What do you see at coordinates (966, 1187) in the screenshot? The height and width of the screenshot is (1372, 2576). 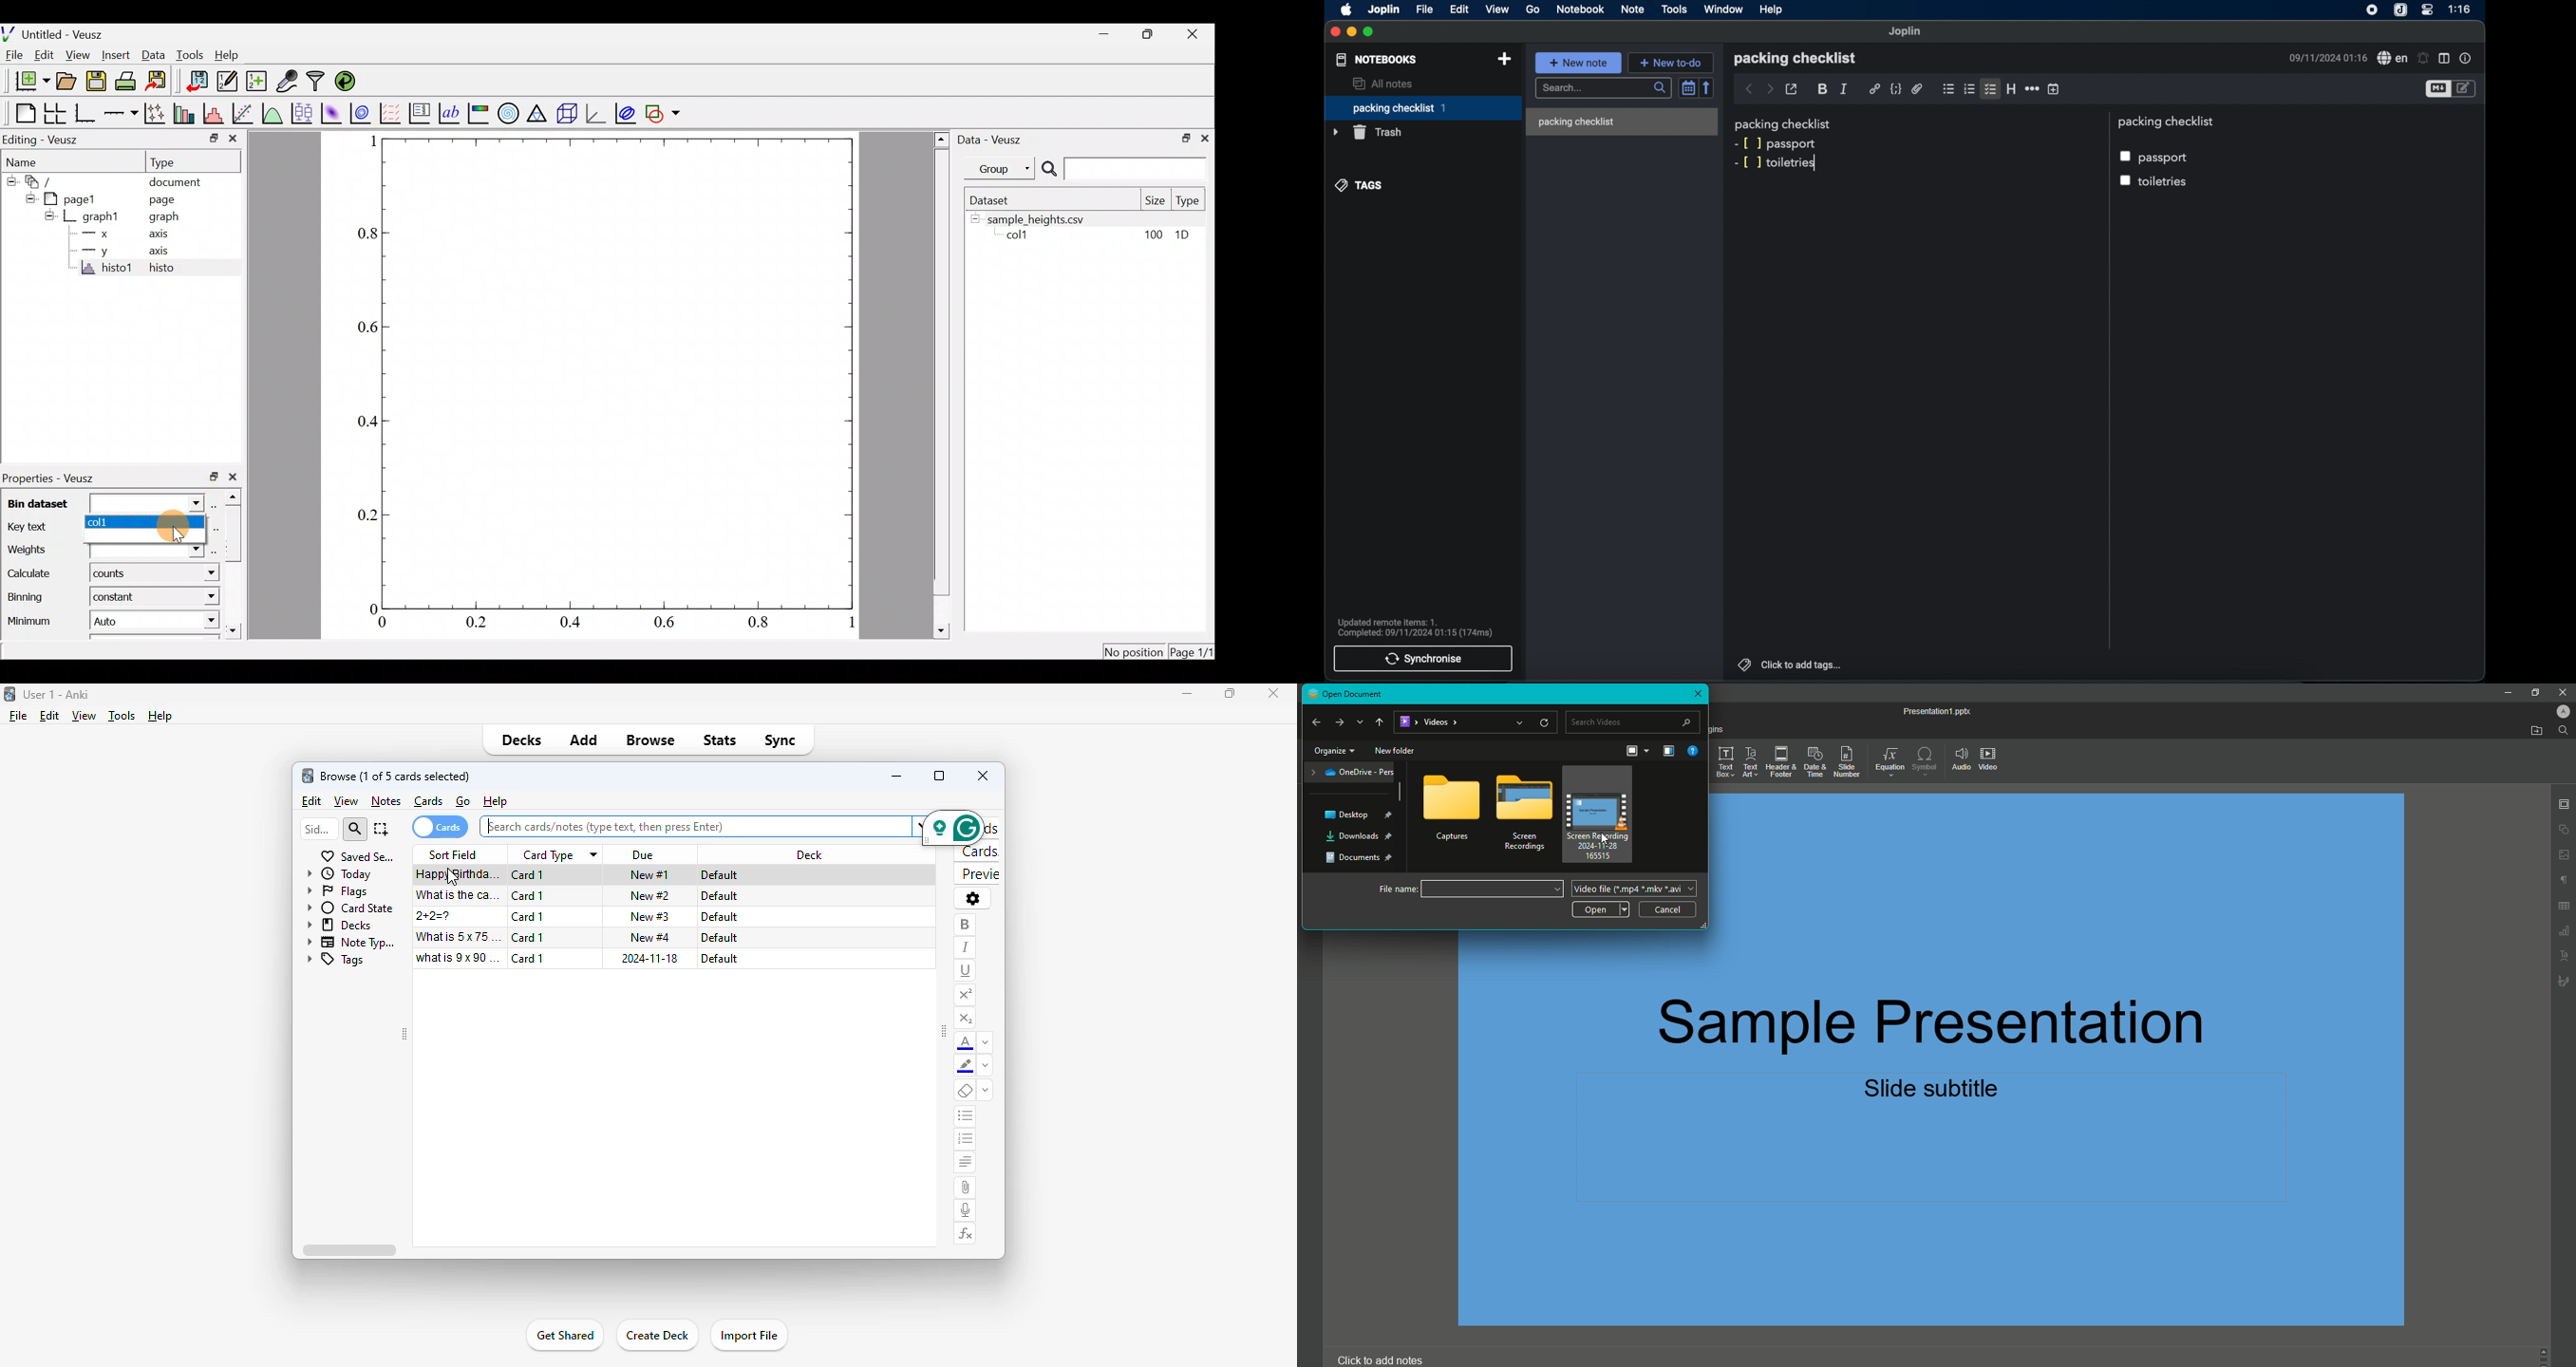 I see `attach pictures/audio/video` at bounding box center [966, 1187].